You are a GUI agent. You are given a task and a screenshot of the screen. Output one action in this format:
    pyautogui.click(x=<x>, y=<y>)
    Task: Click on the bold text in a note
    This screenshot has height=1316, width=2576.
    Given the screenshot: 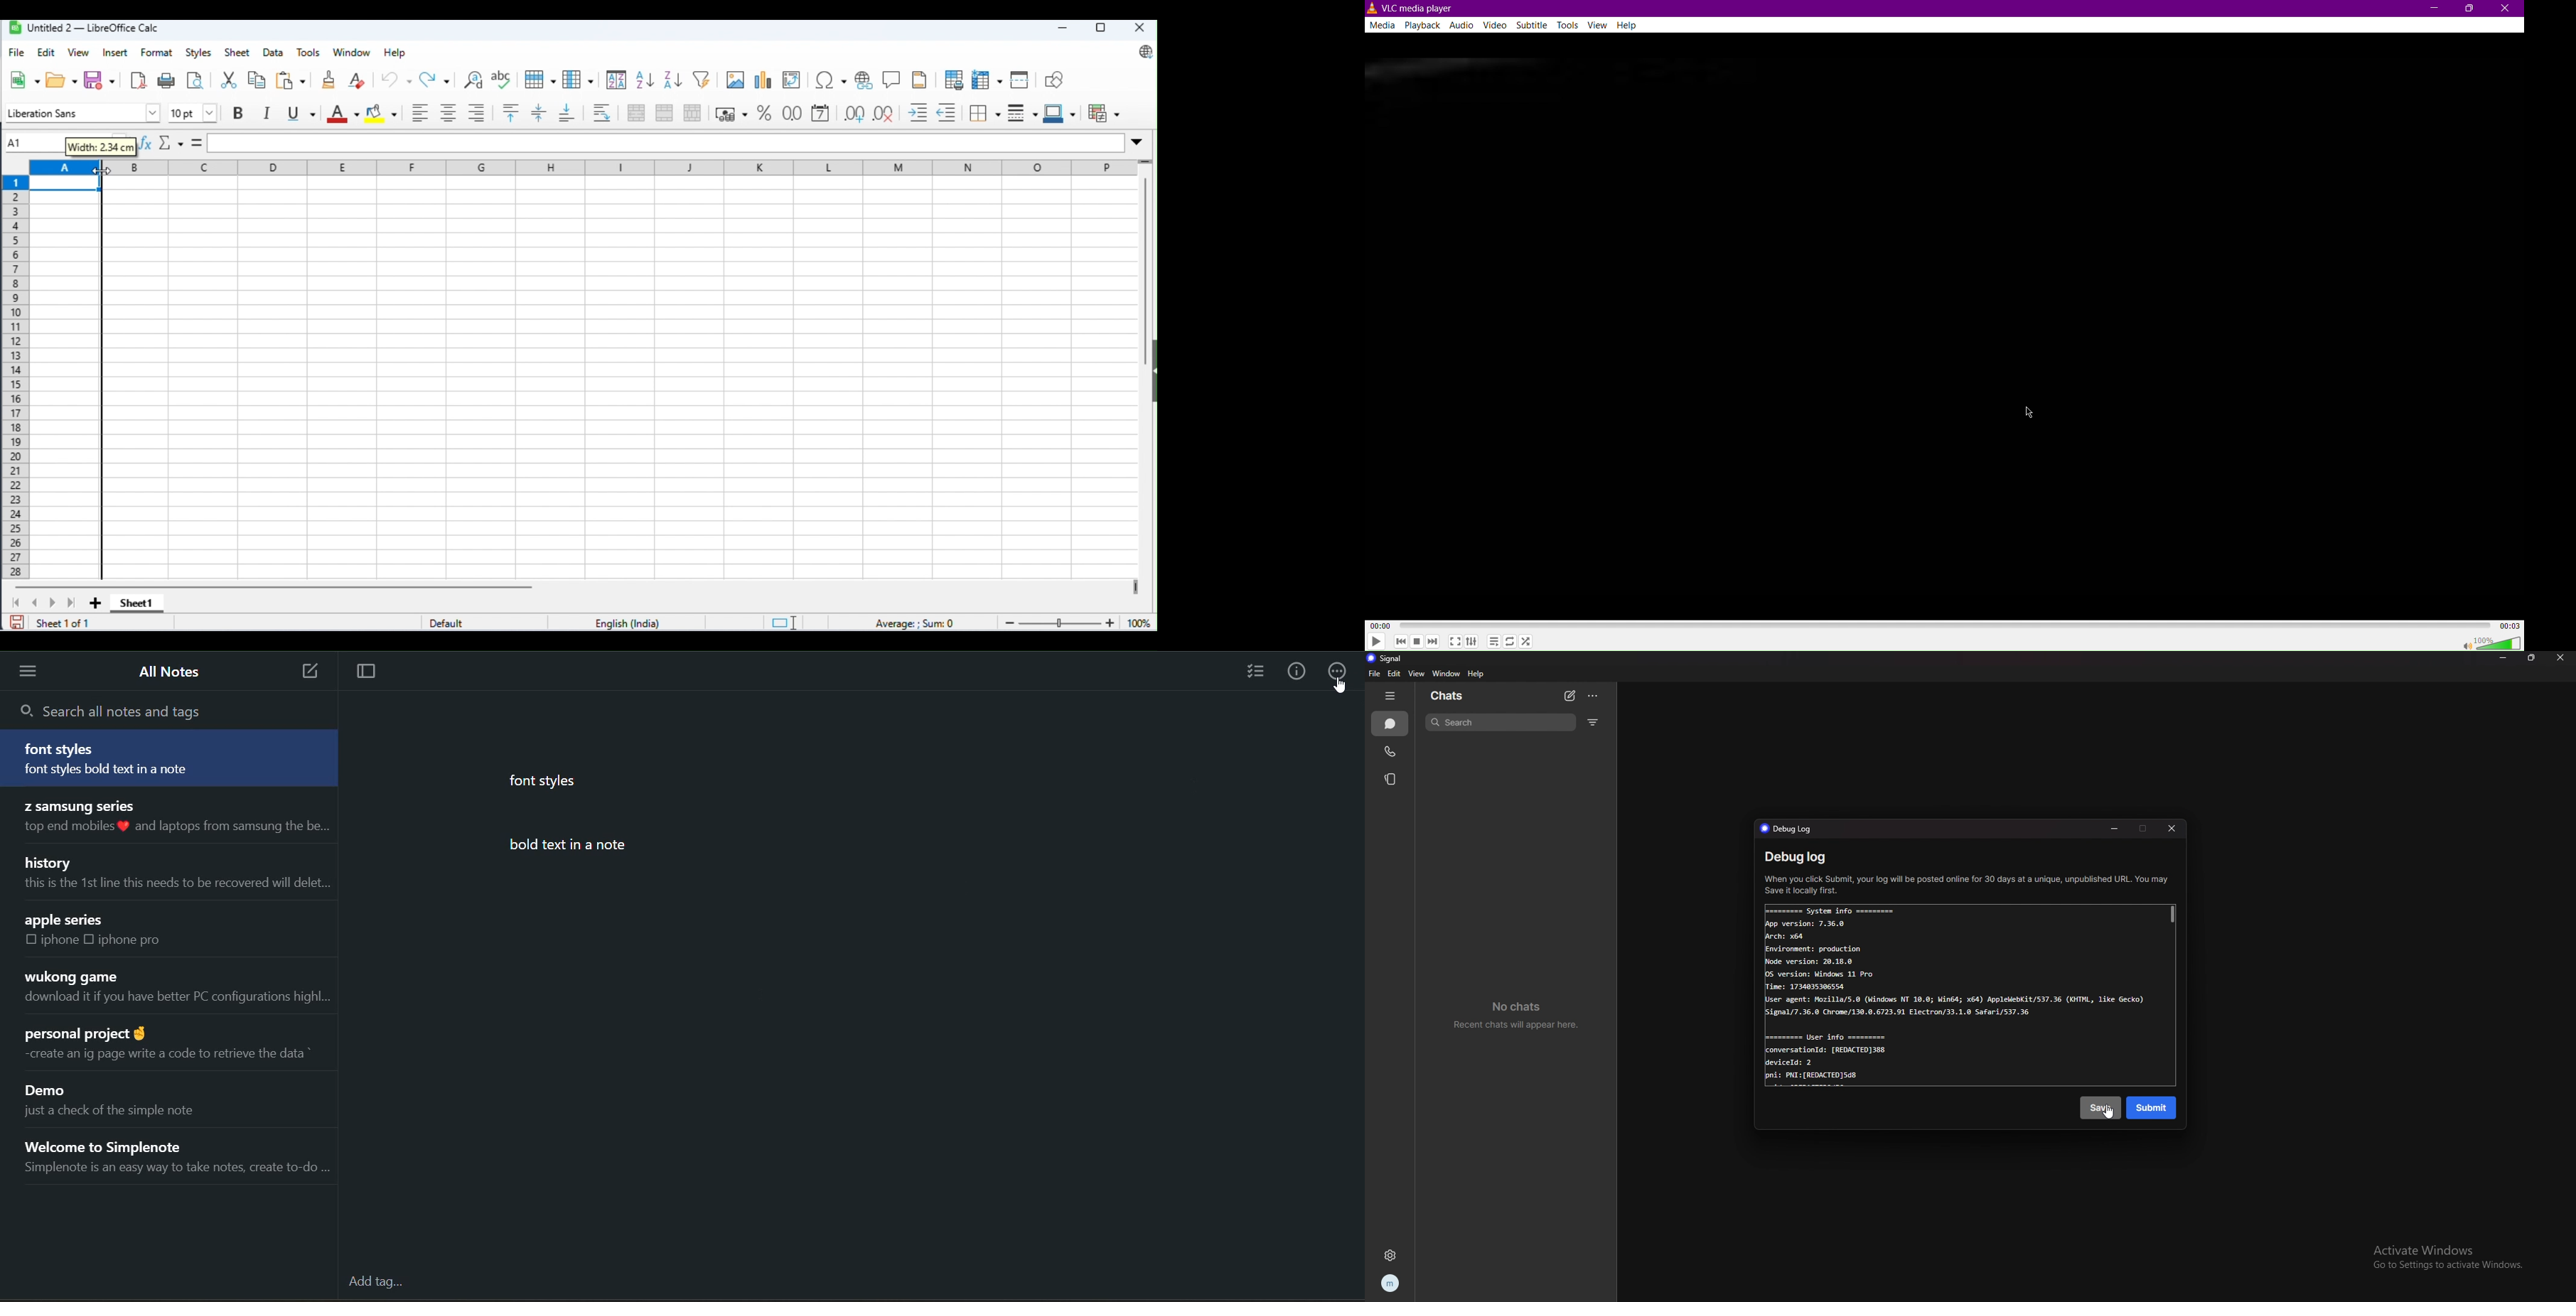 What is the action you would take?
    pyautogui.click(x=586, y=846)
    